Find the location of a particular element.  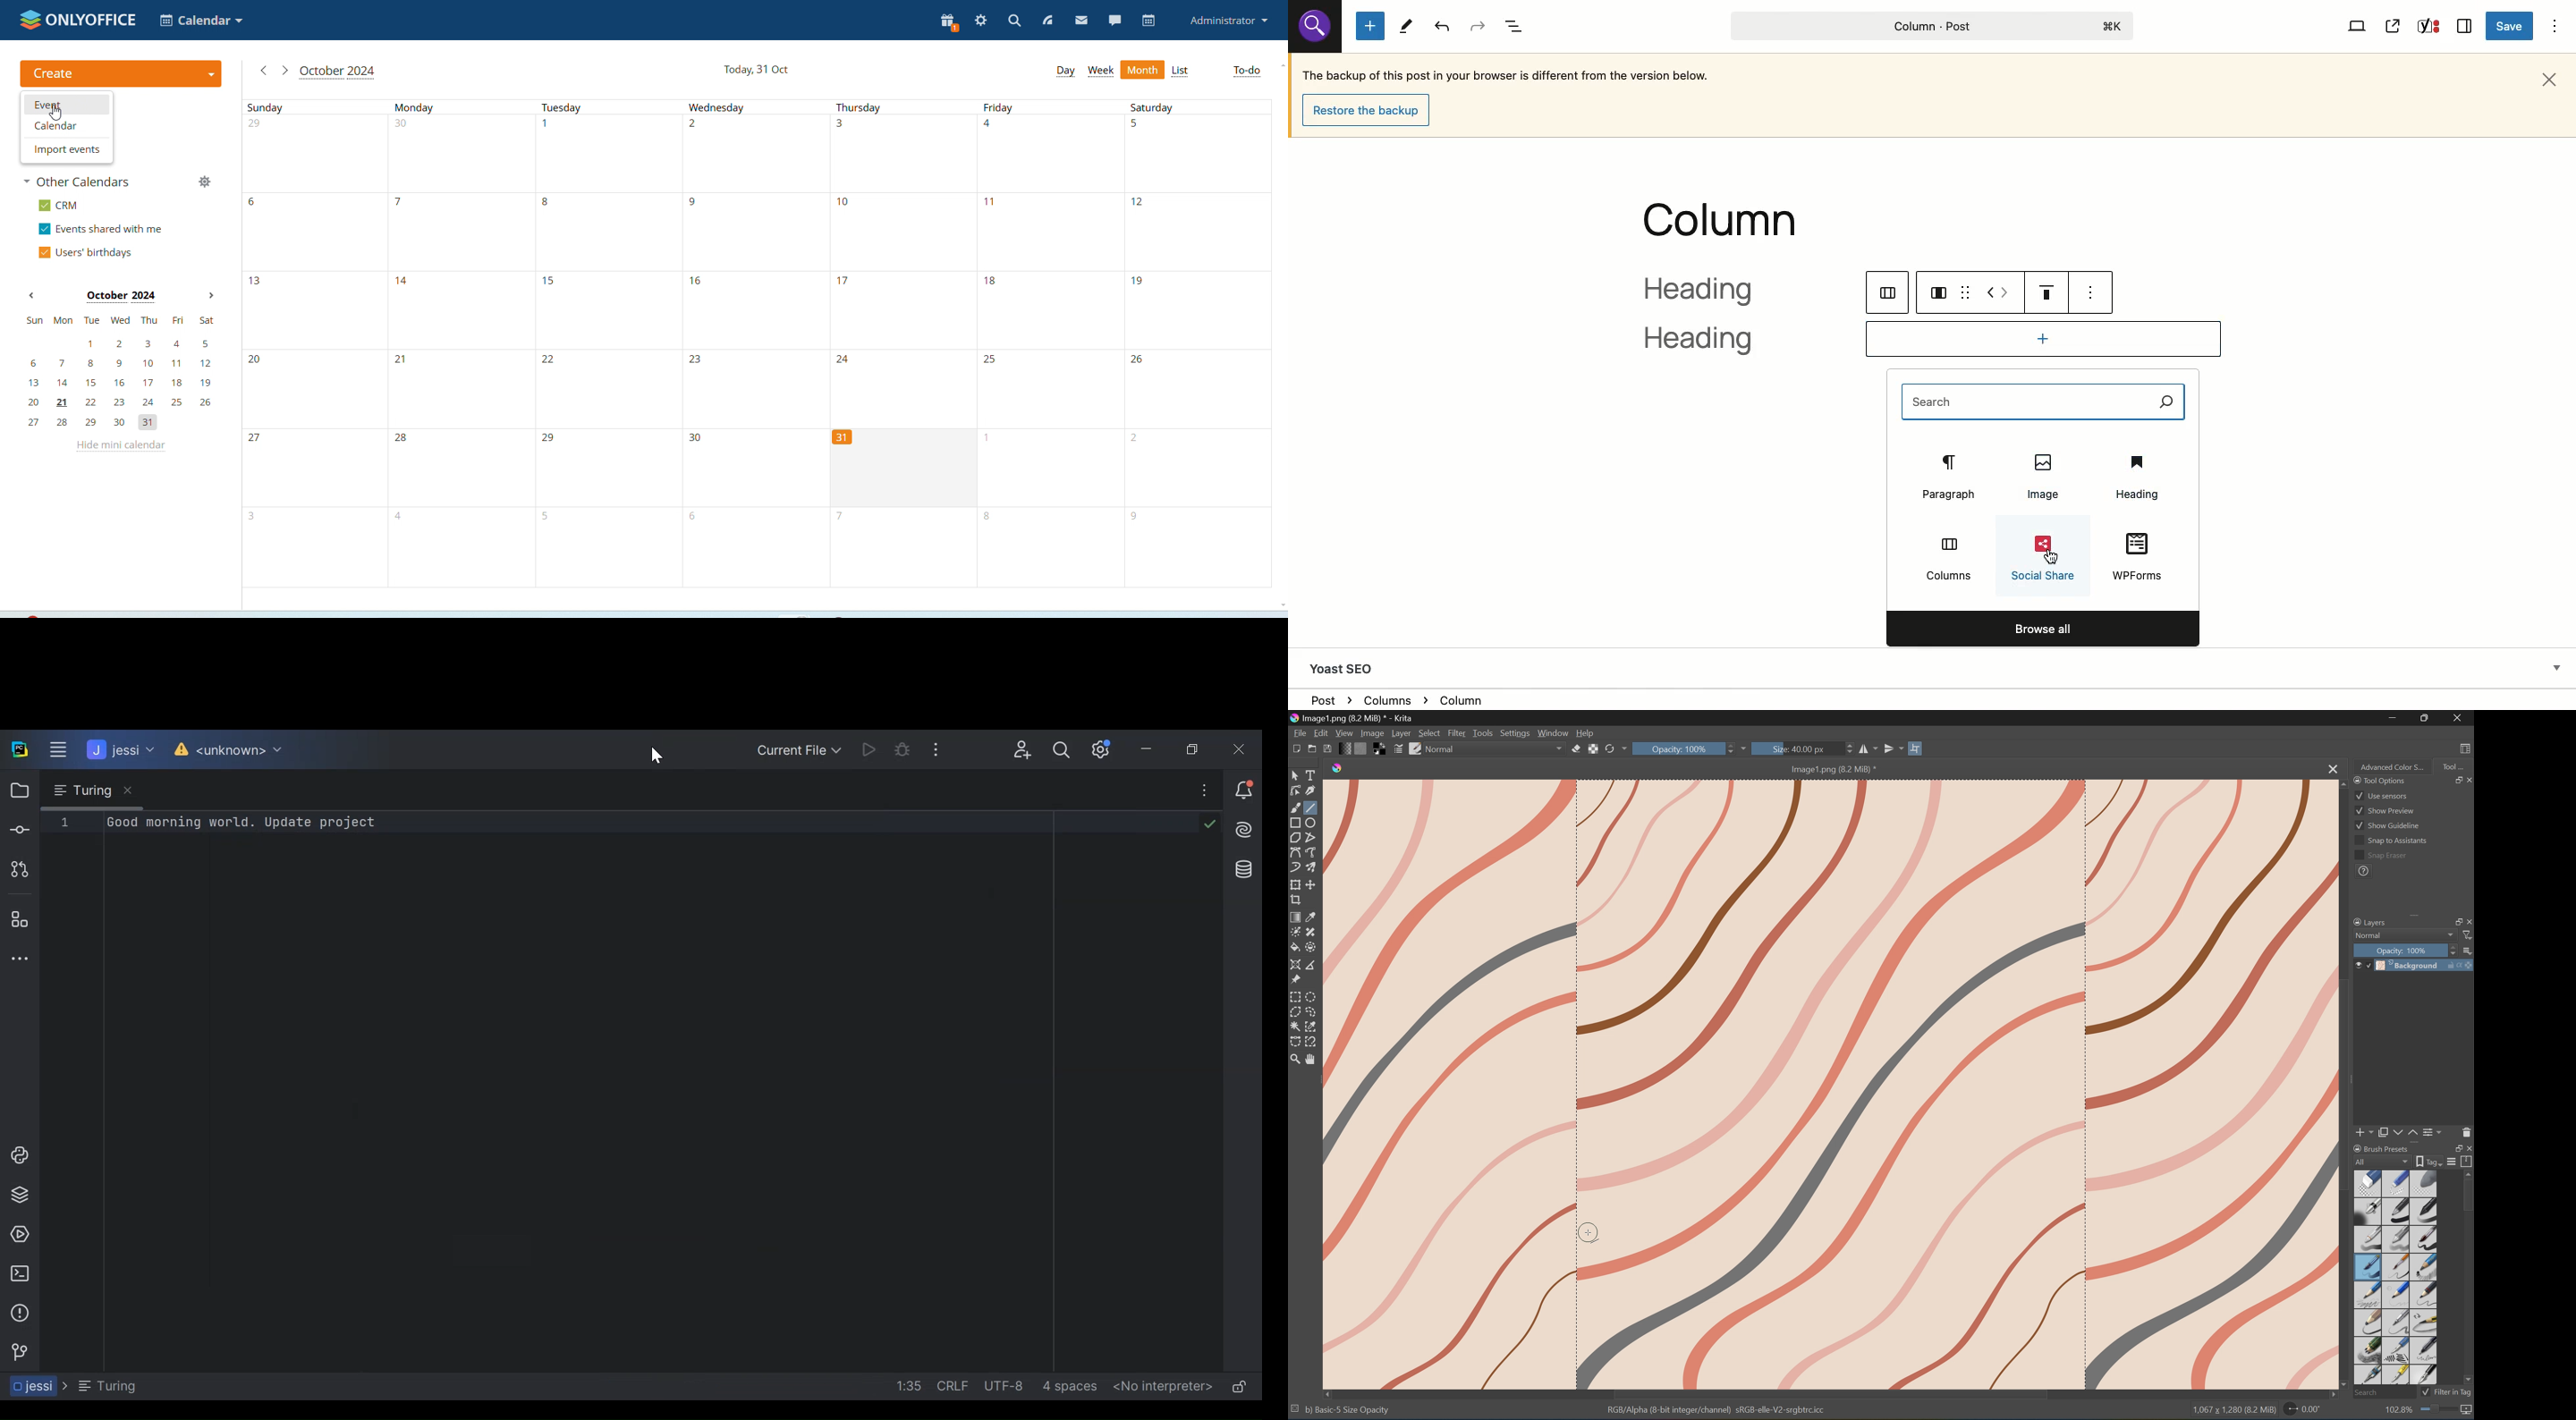

Sidebar is located at coordinates (2465, 24).